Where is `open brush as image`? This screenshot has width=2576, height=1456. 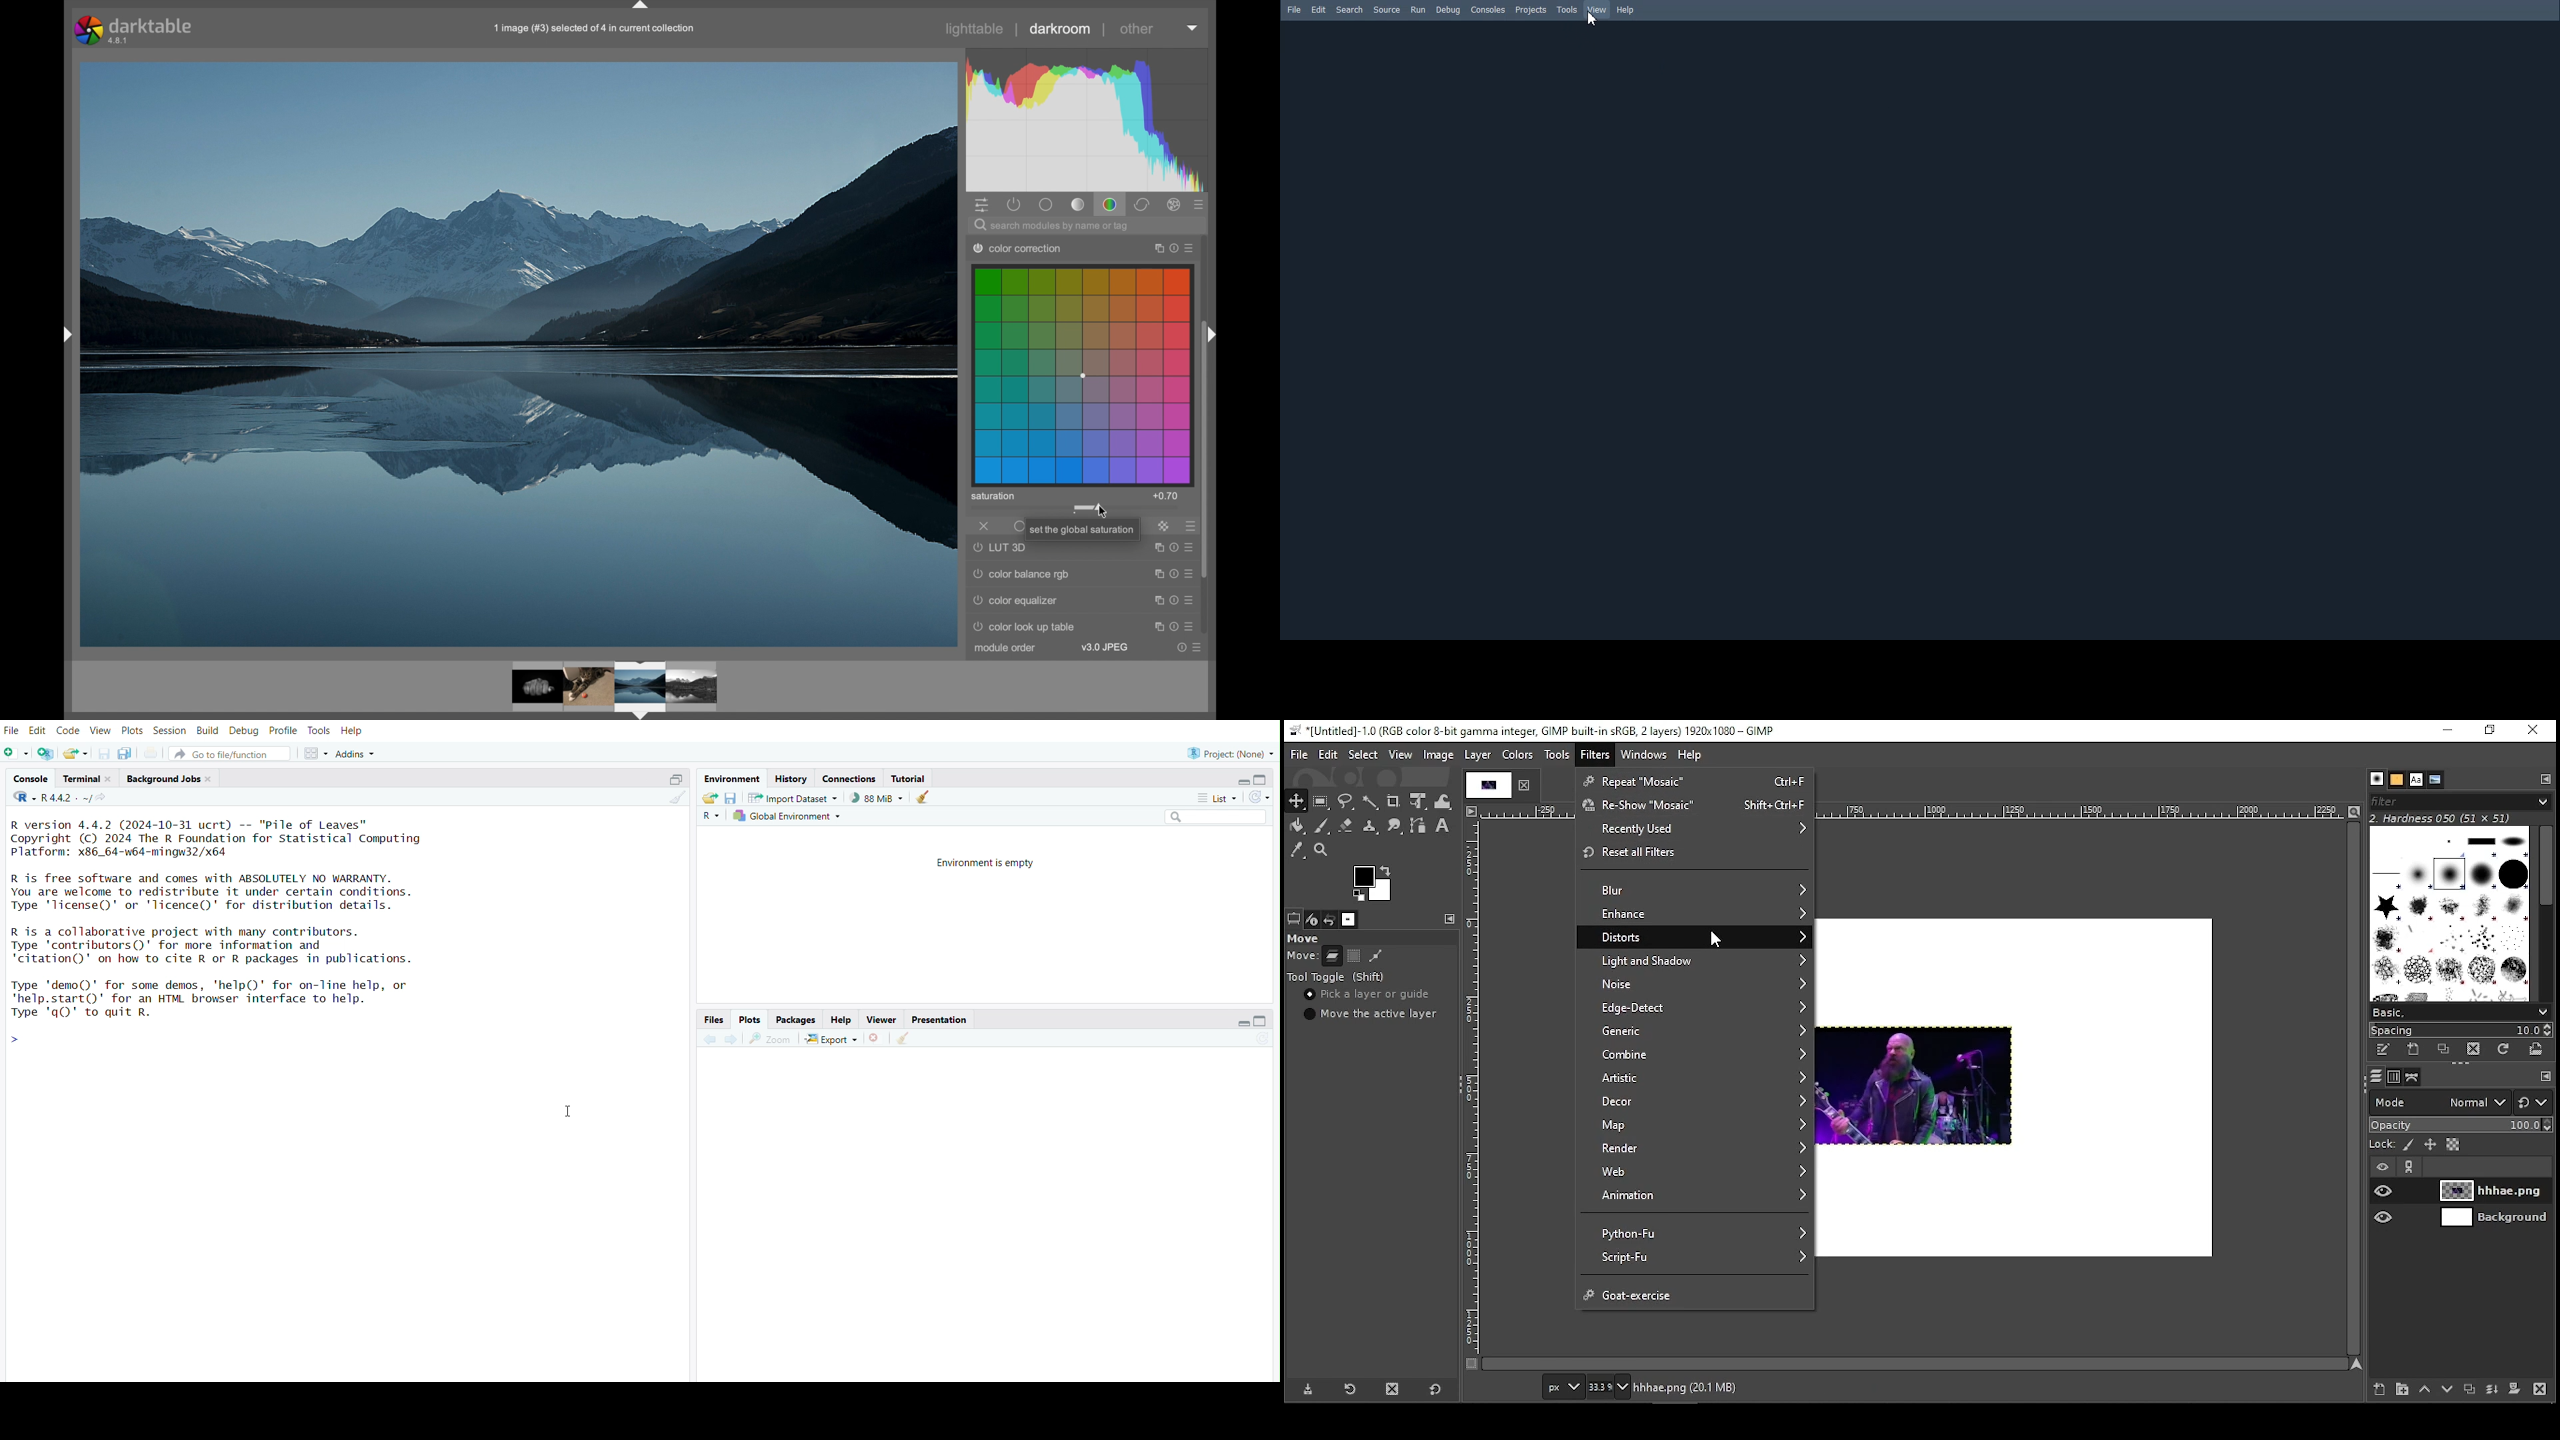 open brush as image is located at coordinates (2534, 1050).